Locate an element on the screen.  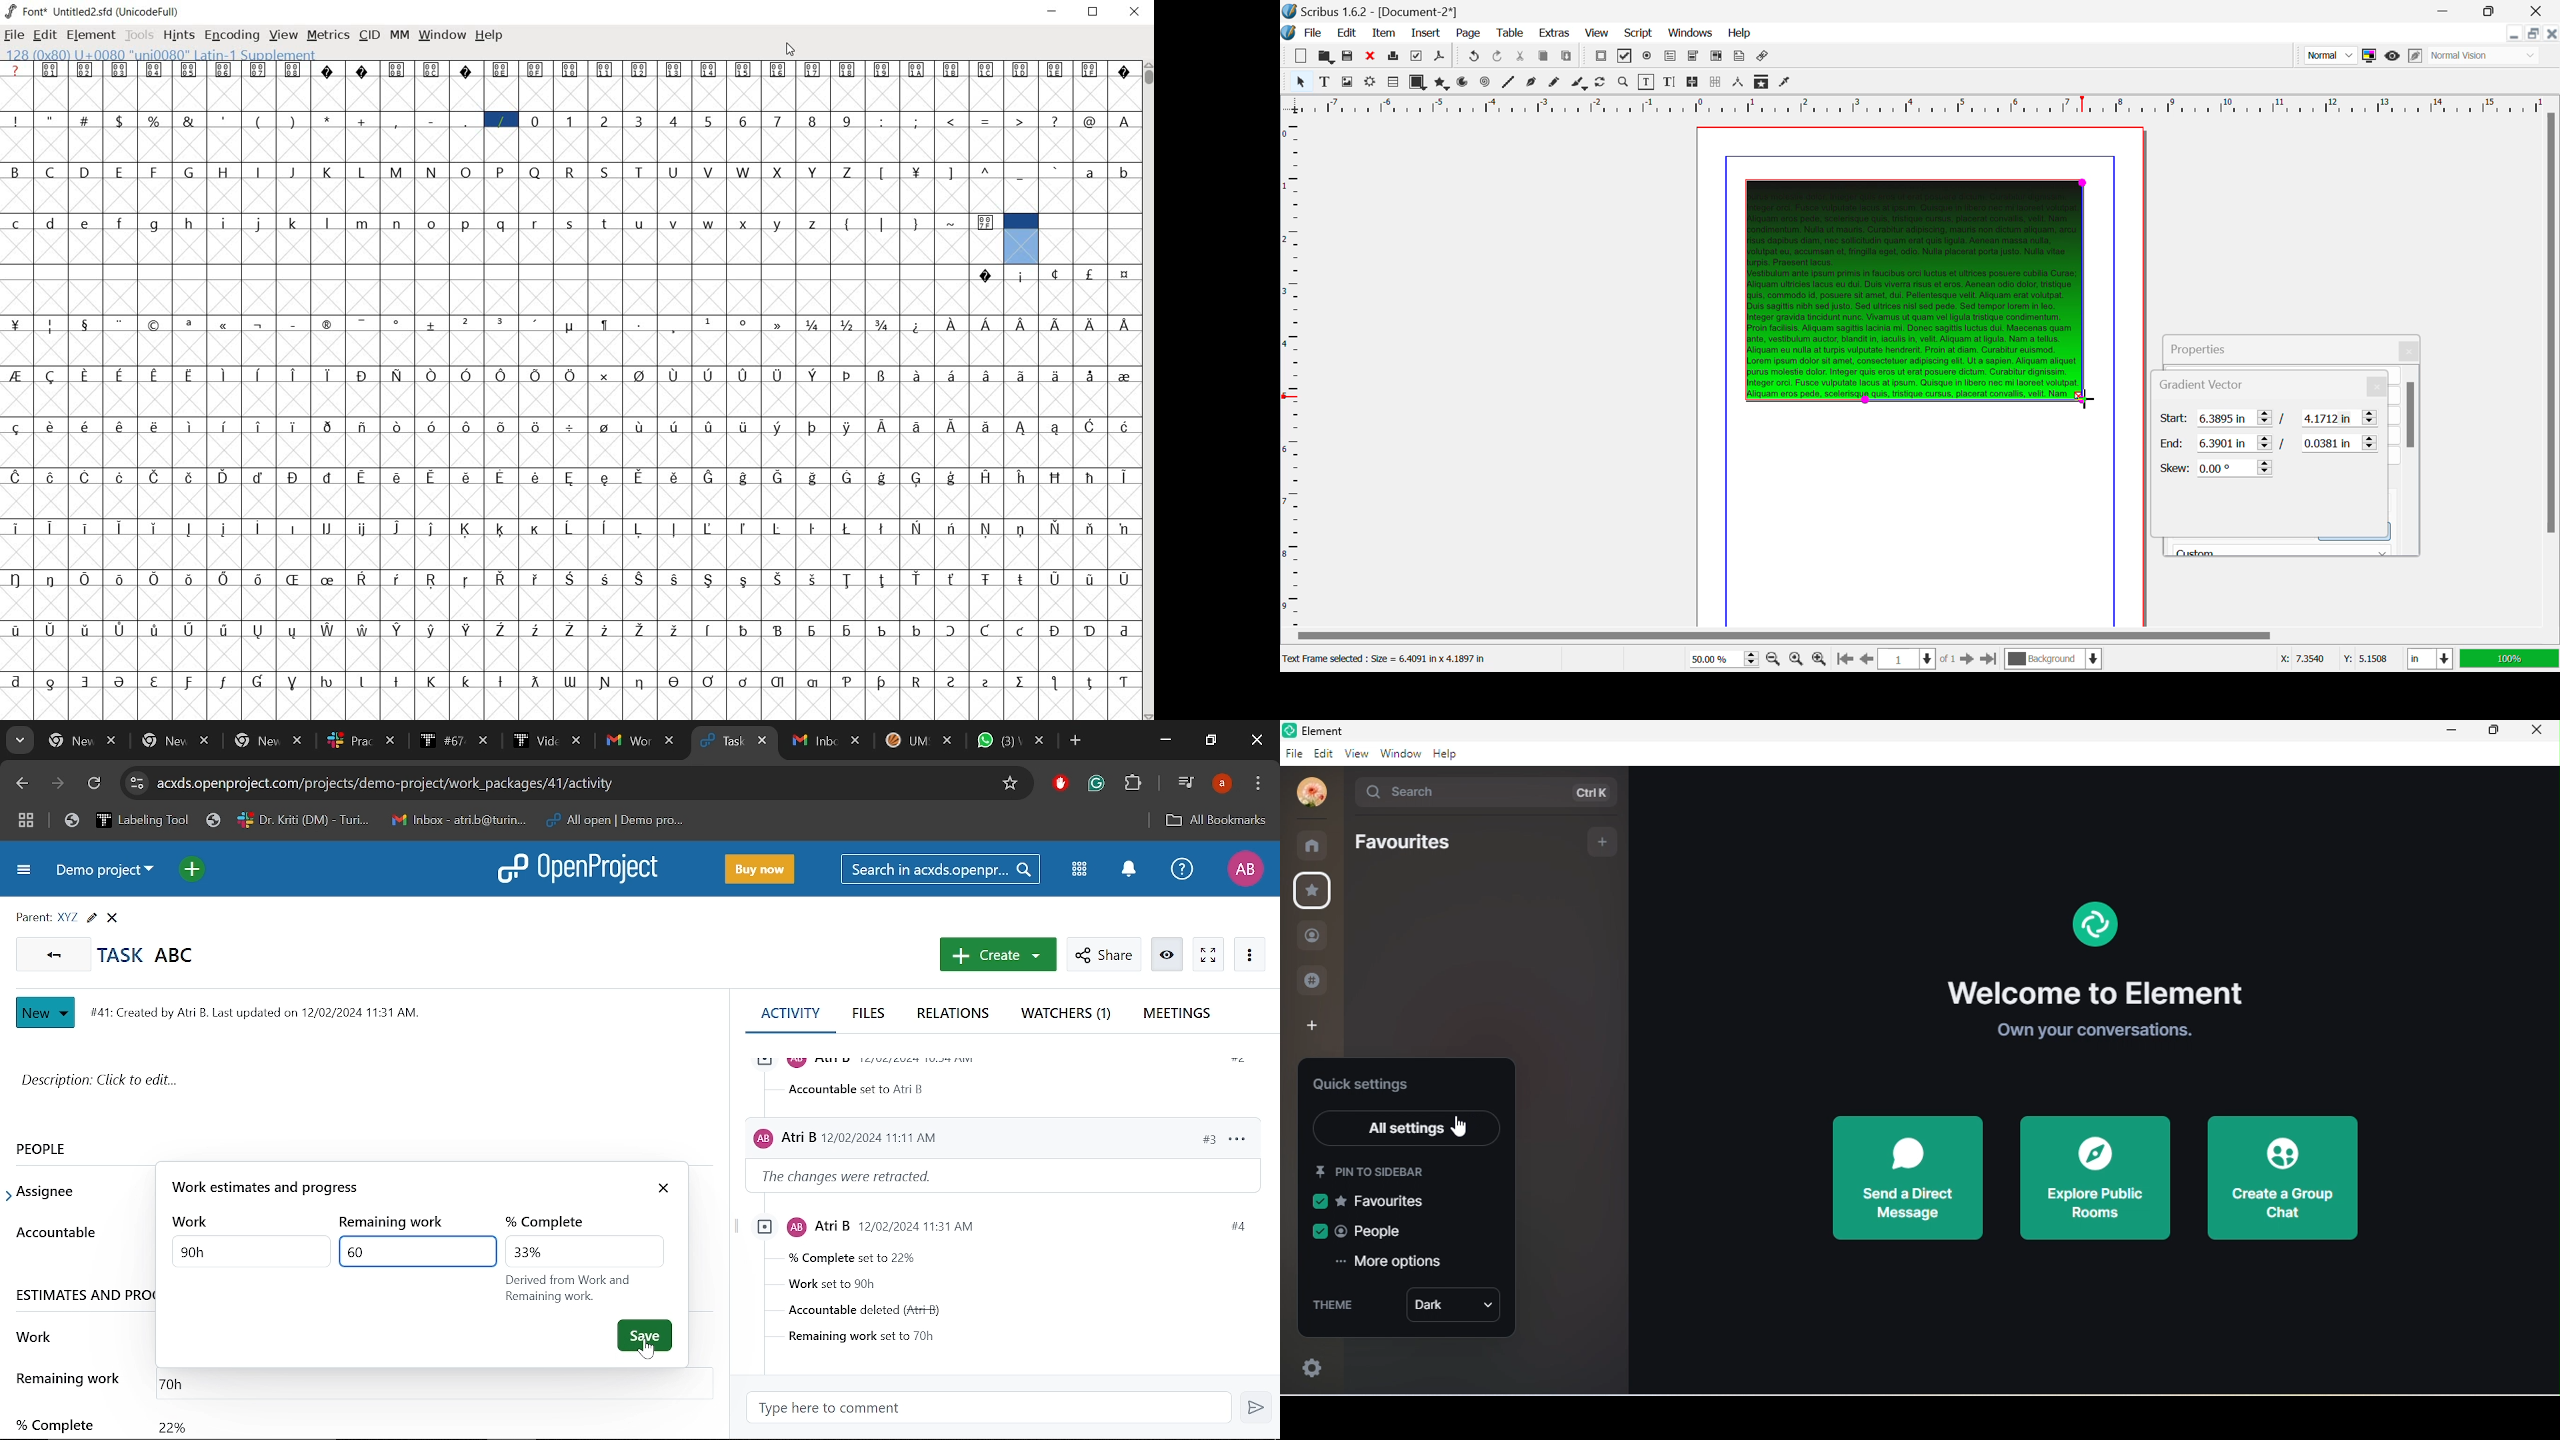
send a direct message is located at coordinates (1916, 1180).